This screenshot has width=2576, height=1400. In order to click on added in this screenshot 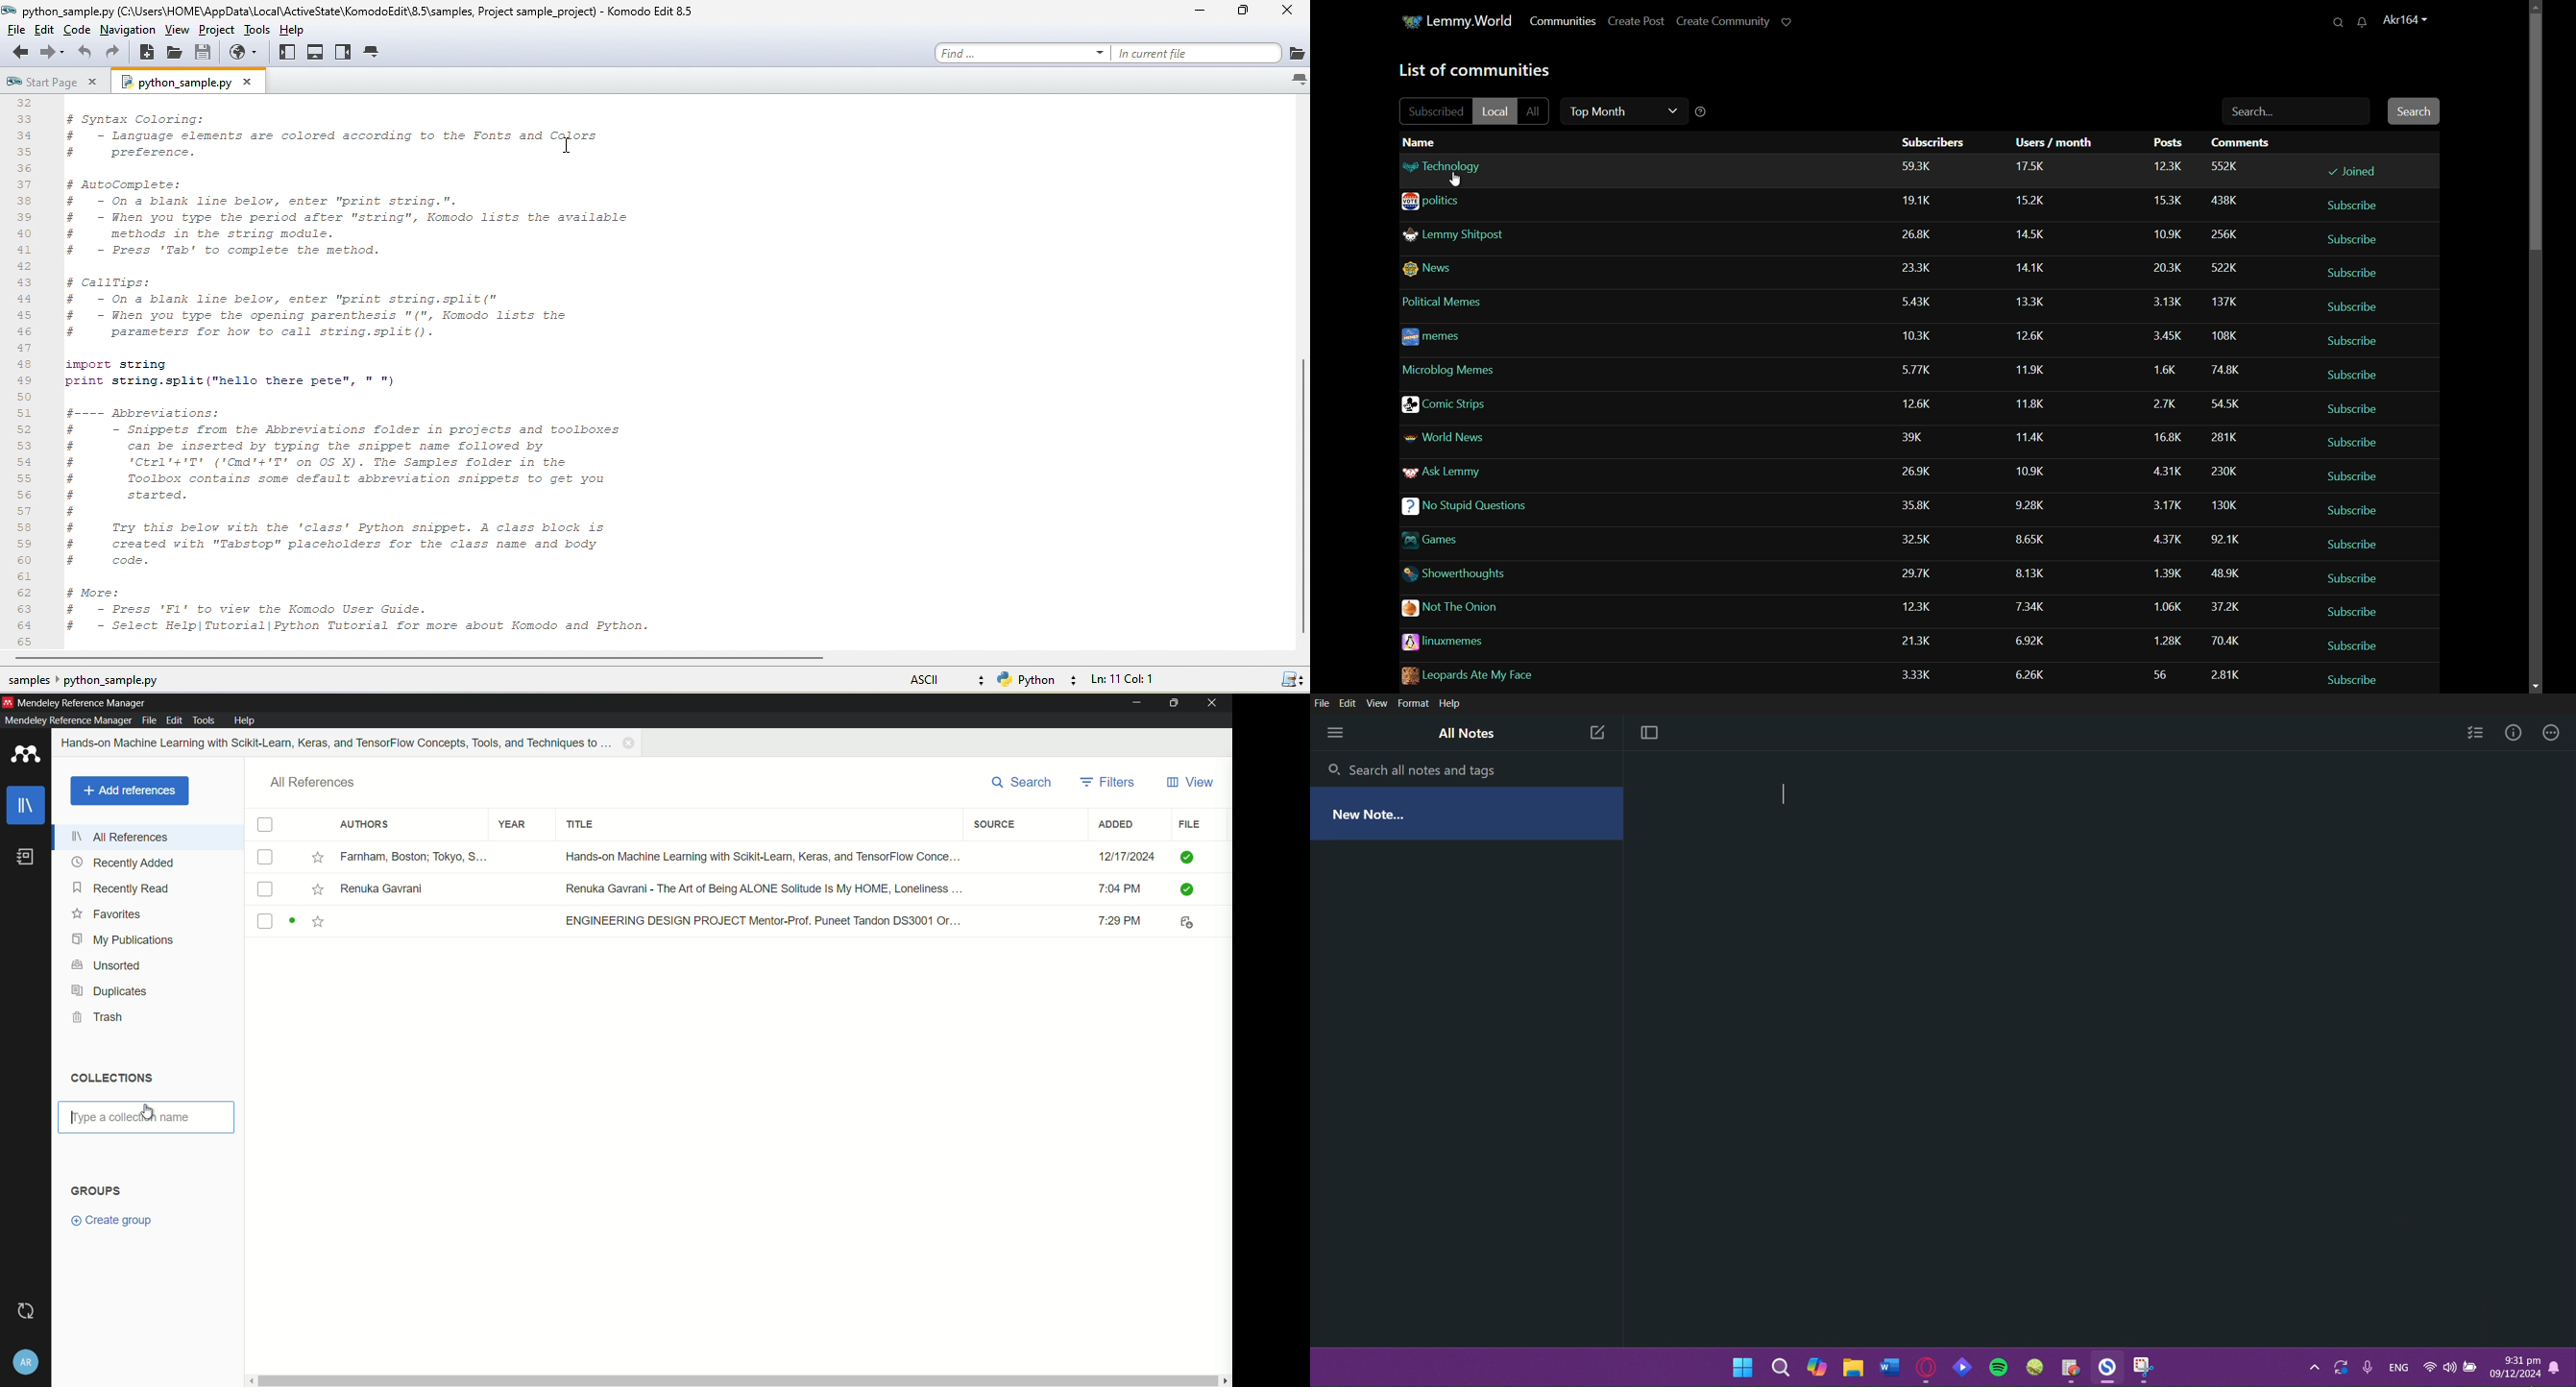, I will do `click(1117, 824)`.